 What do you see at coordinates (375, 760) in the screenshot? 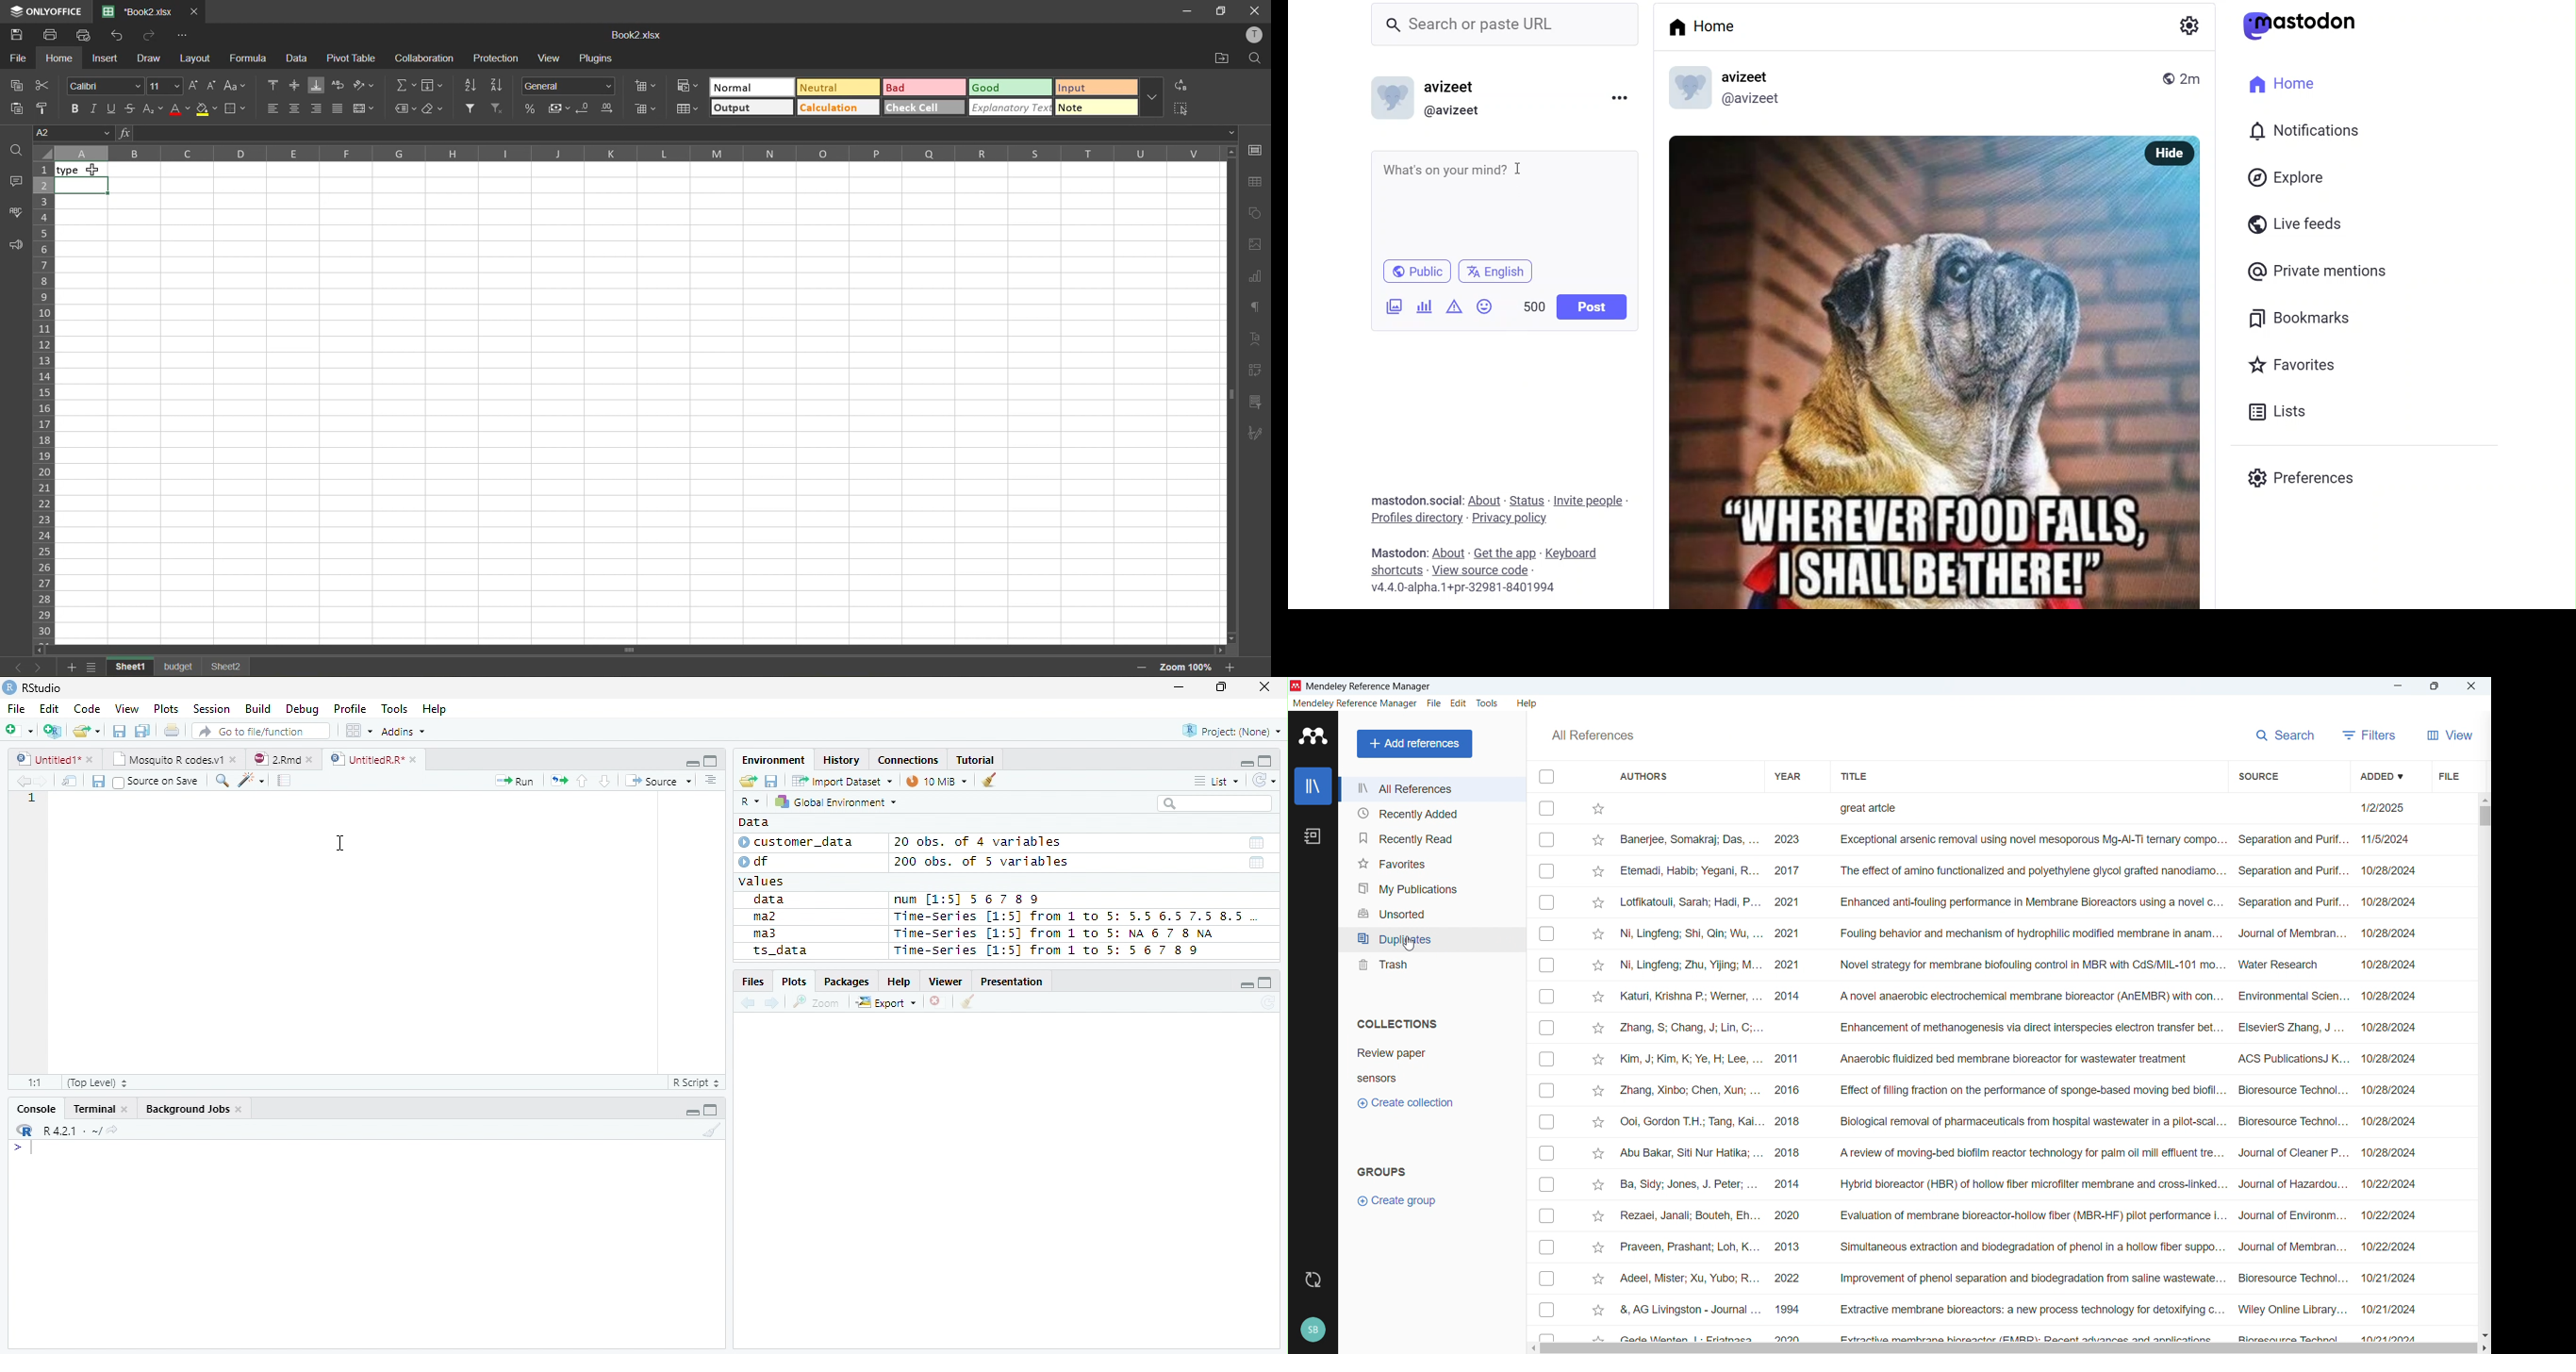
I see `UnititledR.R` at bounding box center [375, 760].